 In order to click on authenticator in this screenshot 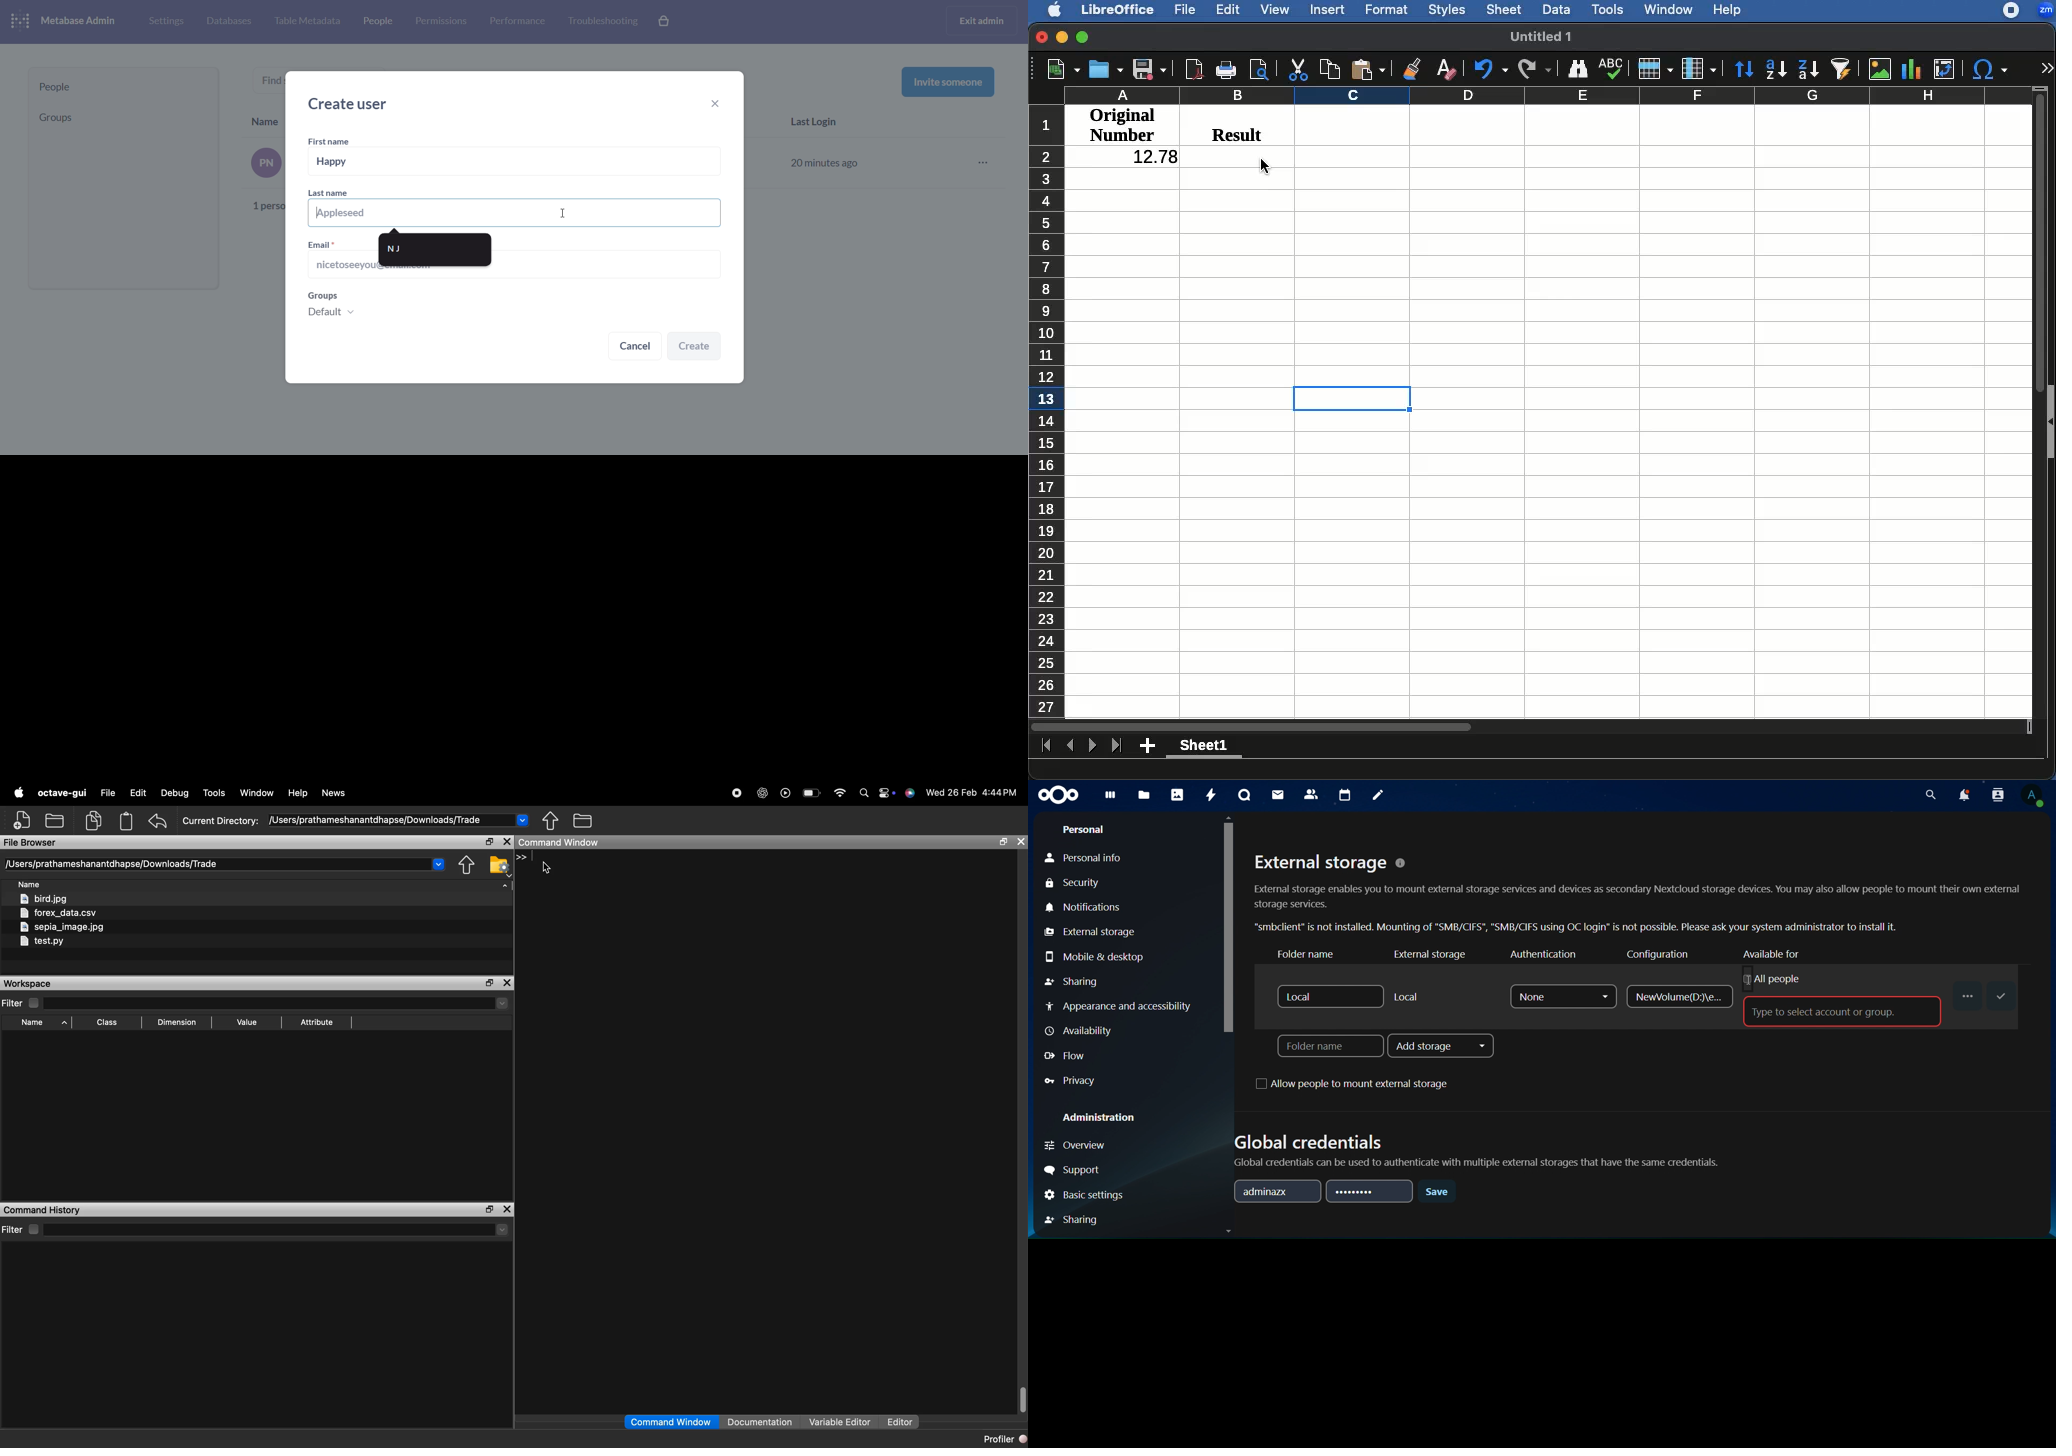, I will do `click(1543, 955)`.